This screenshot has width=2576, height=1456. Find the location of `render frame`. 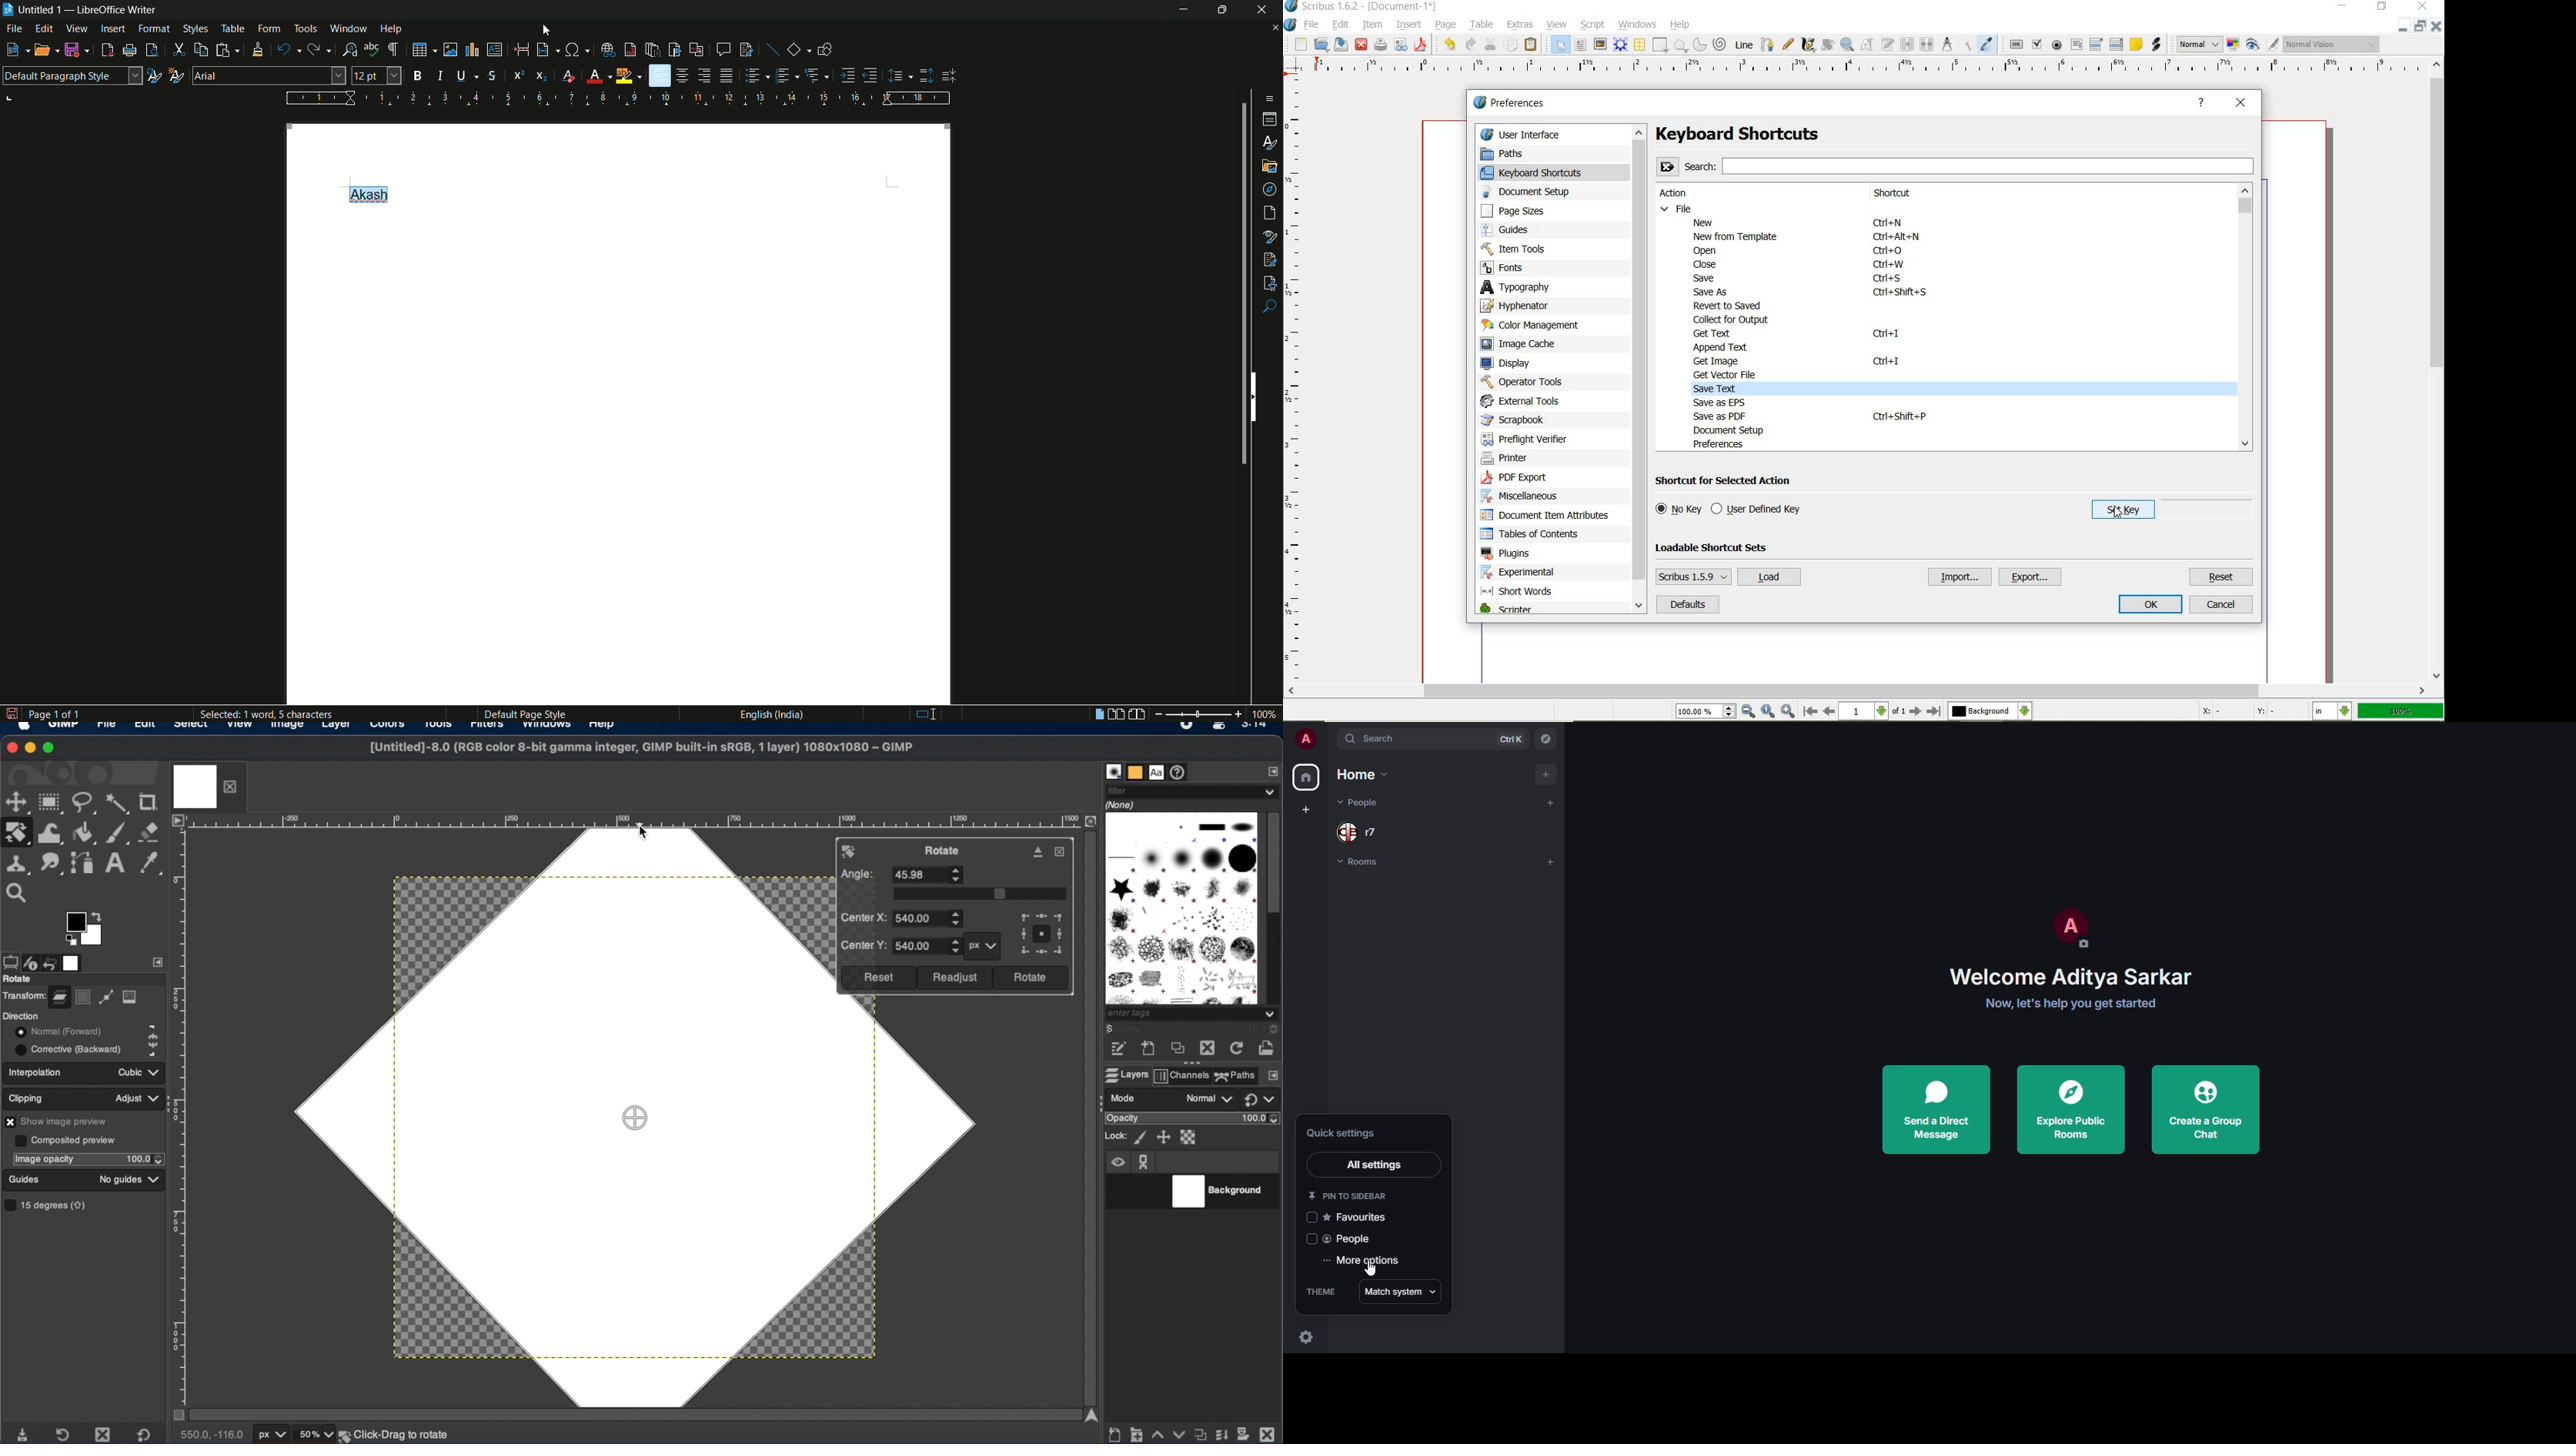

render frame is located at coordinates (1620, 45).